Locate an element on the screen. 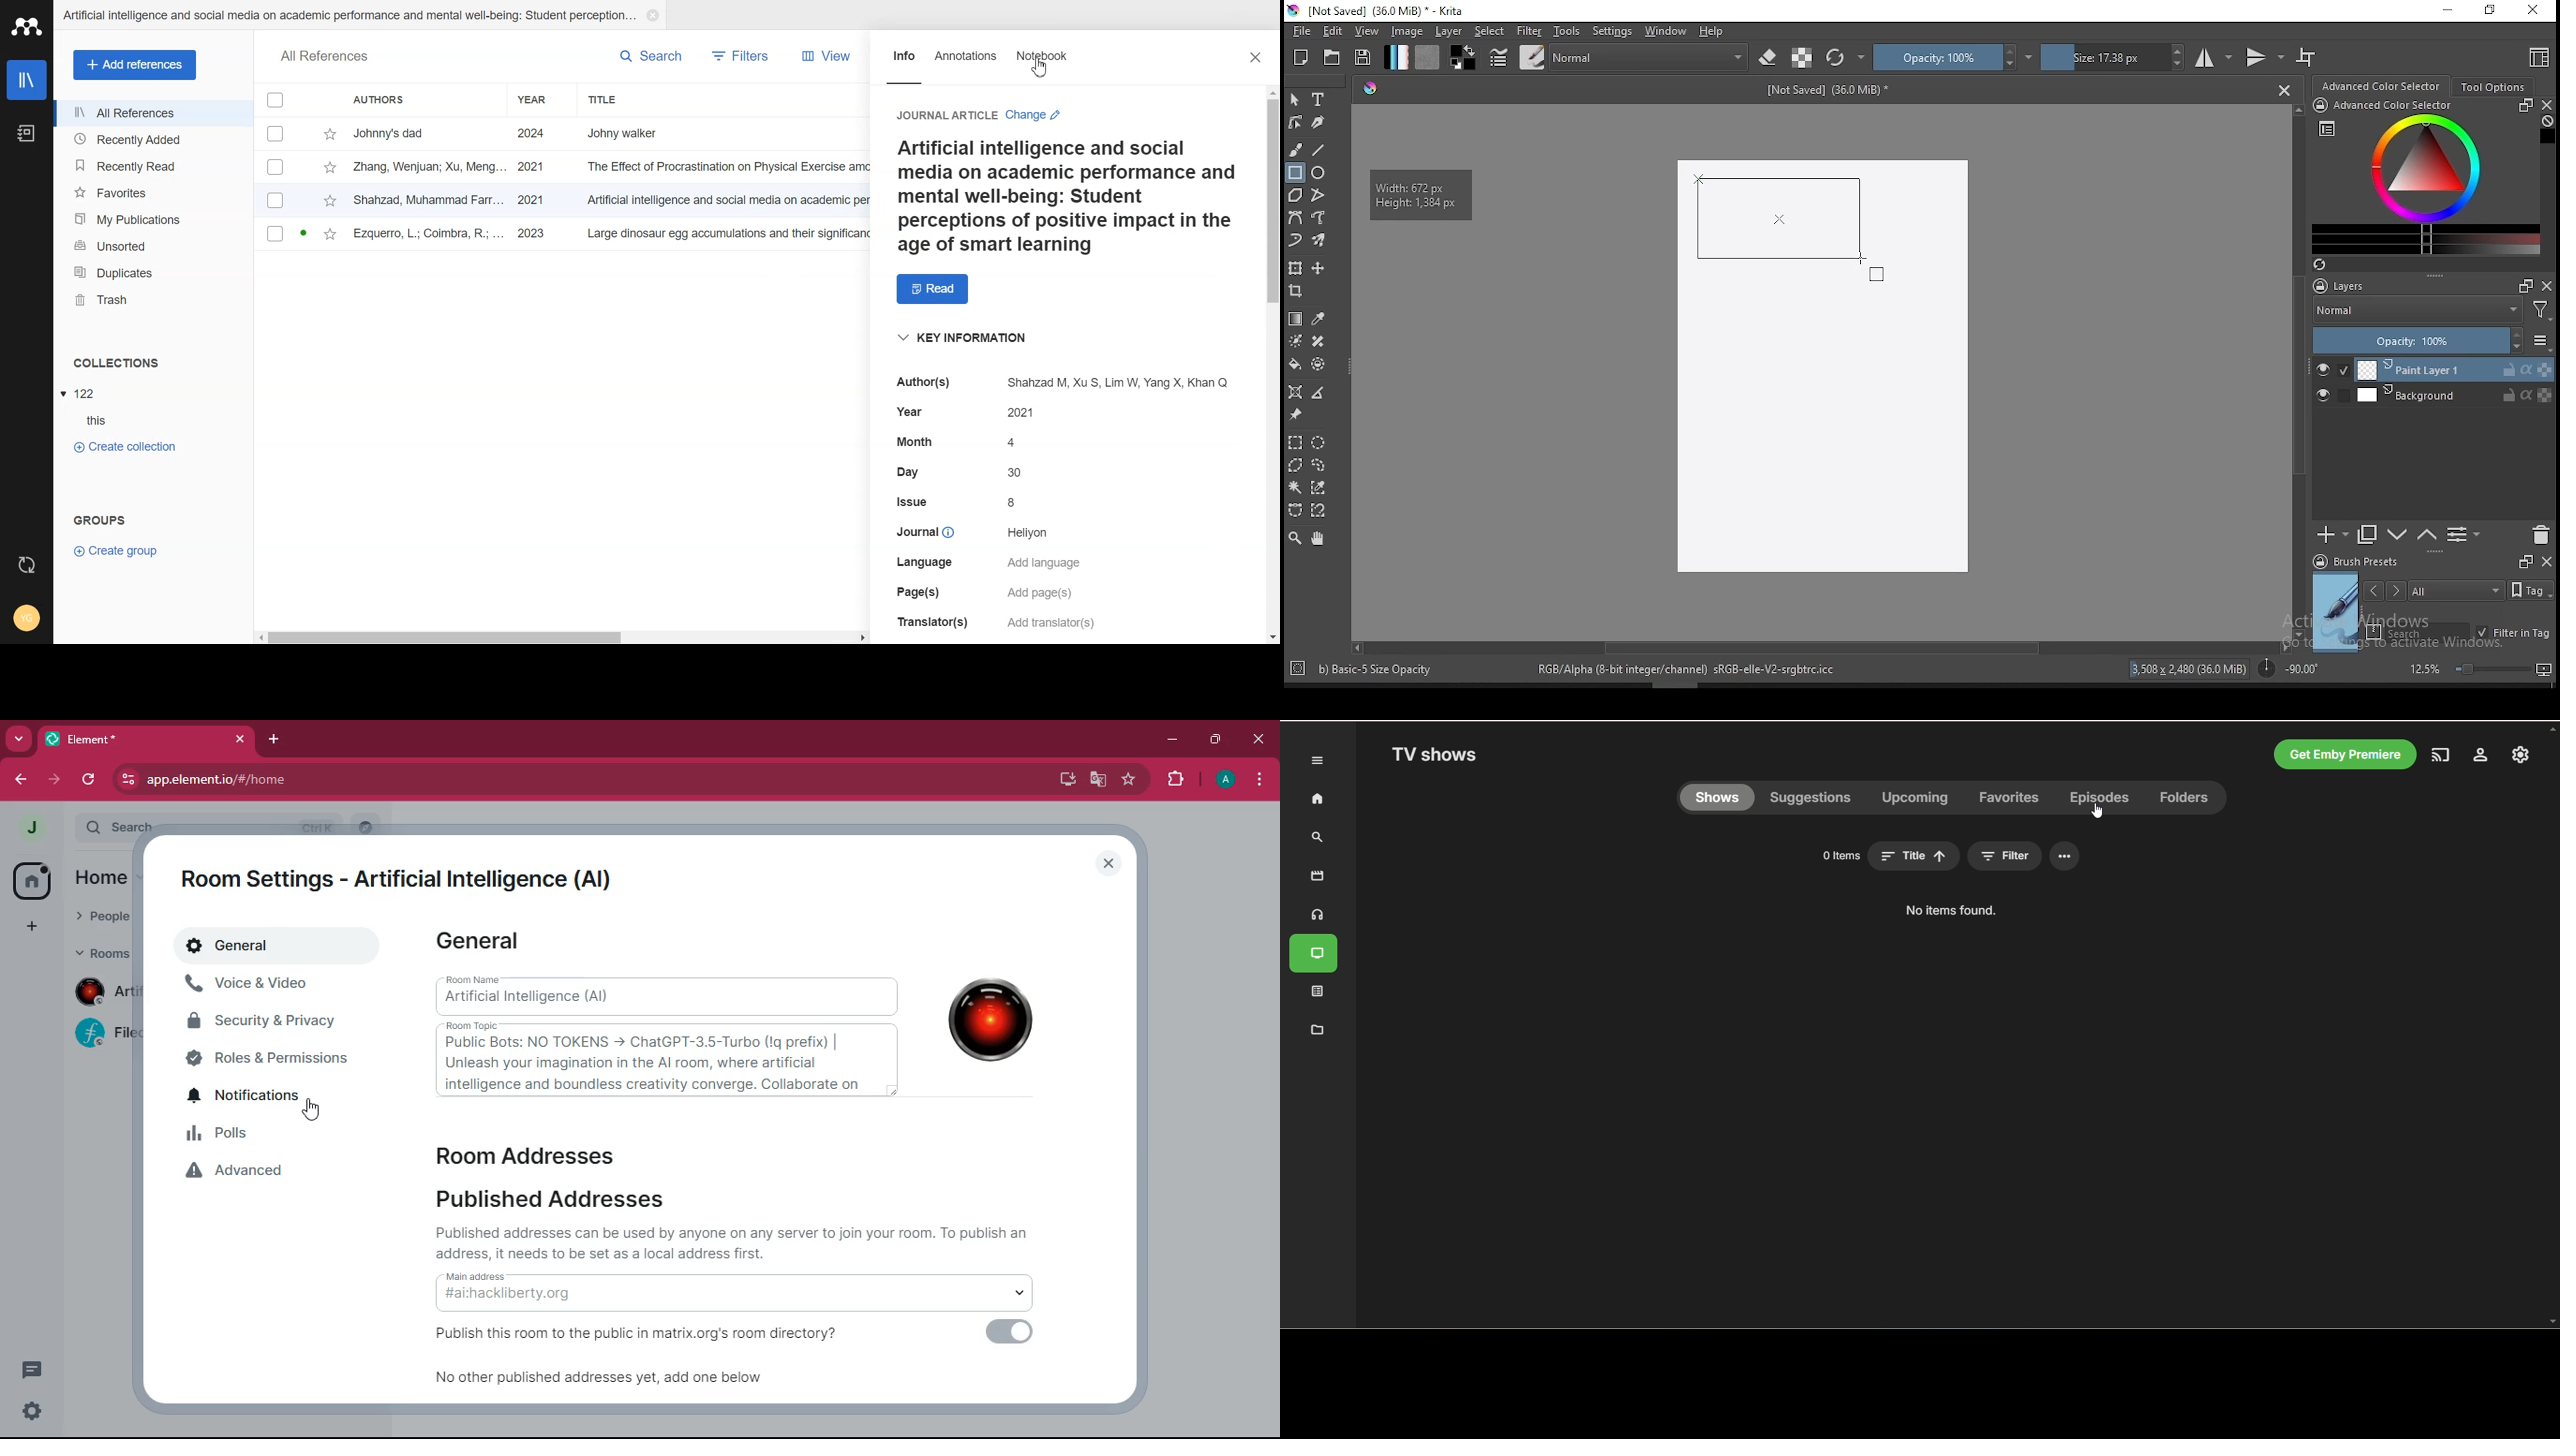 The image size is (2576, 1456). Hue is located at coordinates (1370, 88).